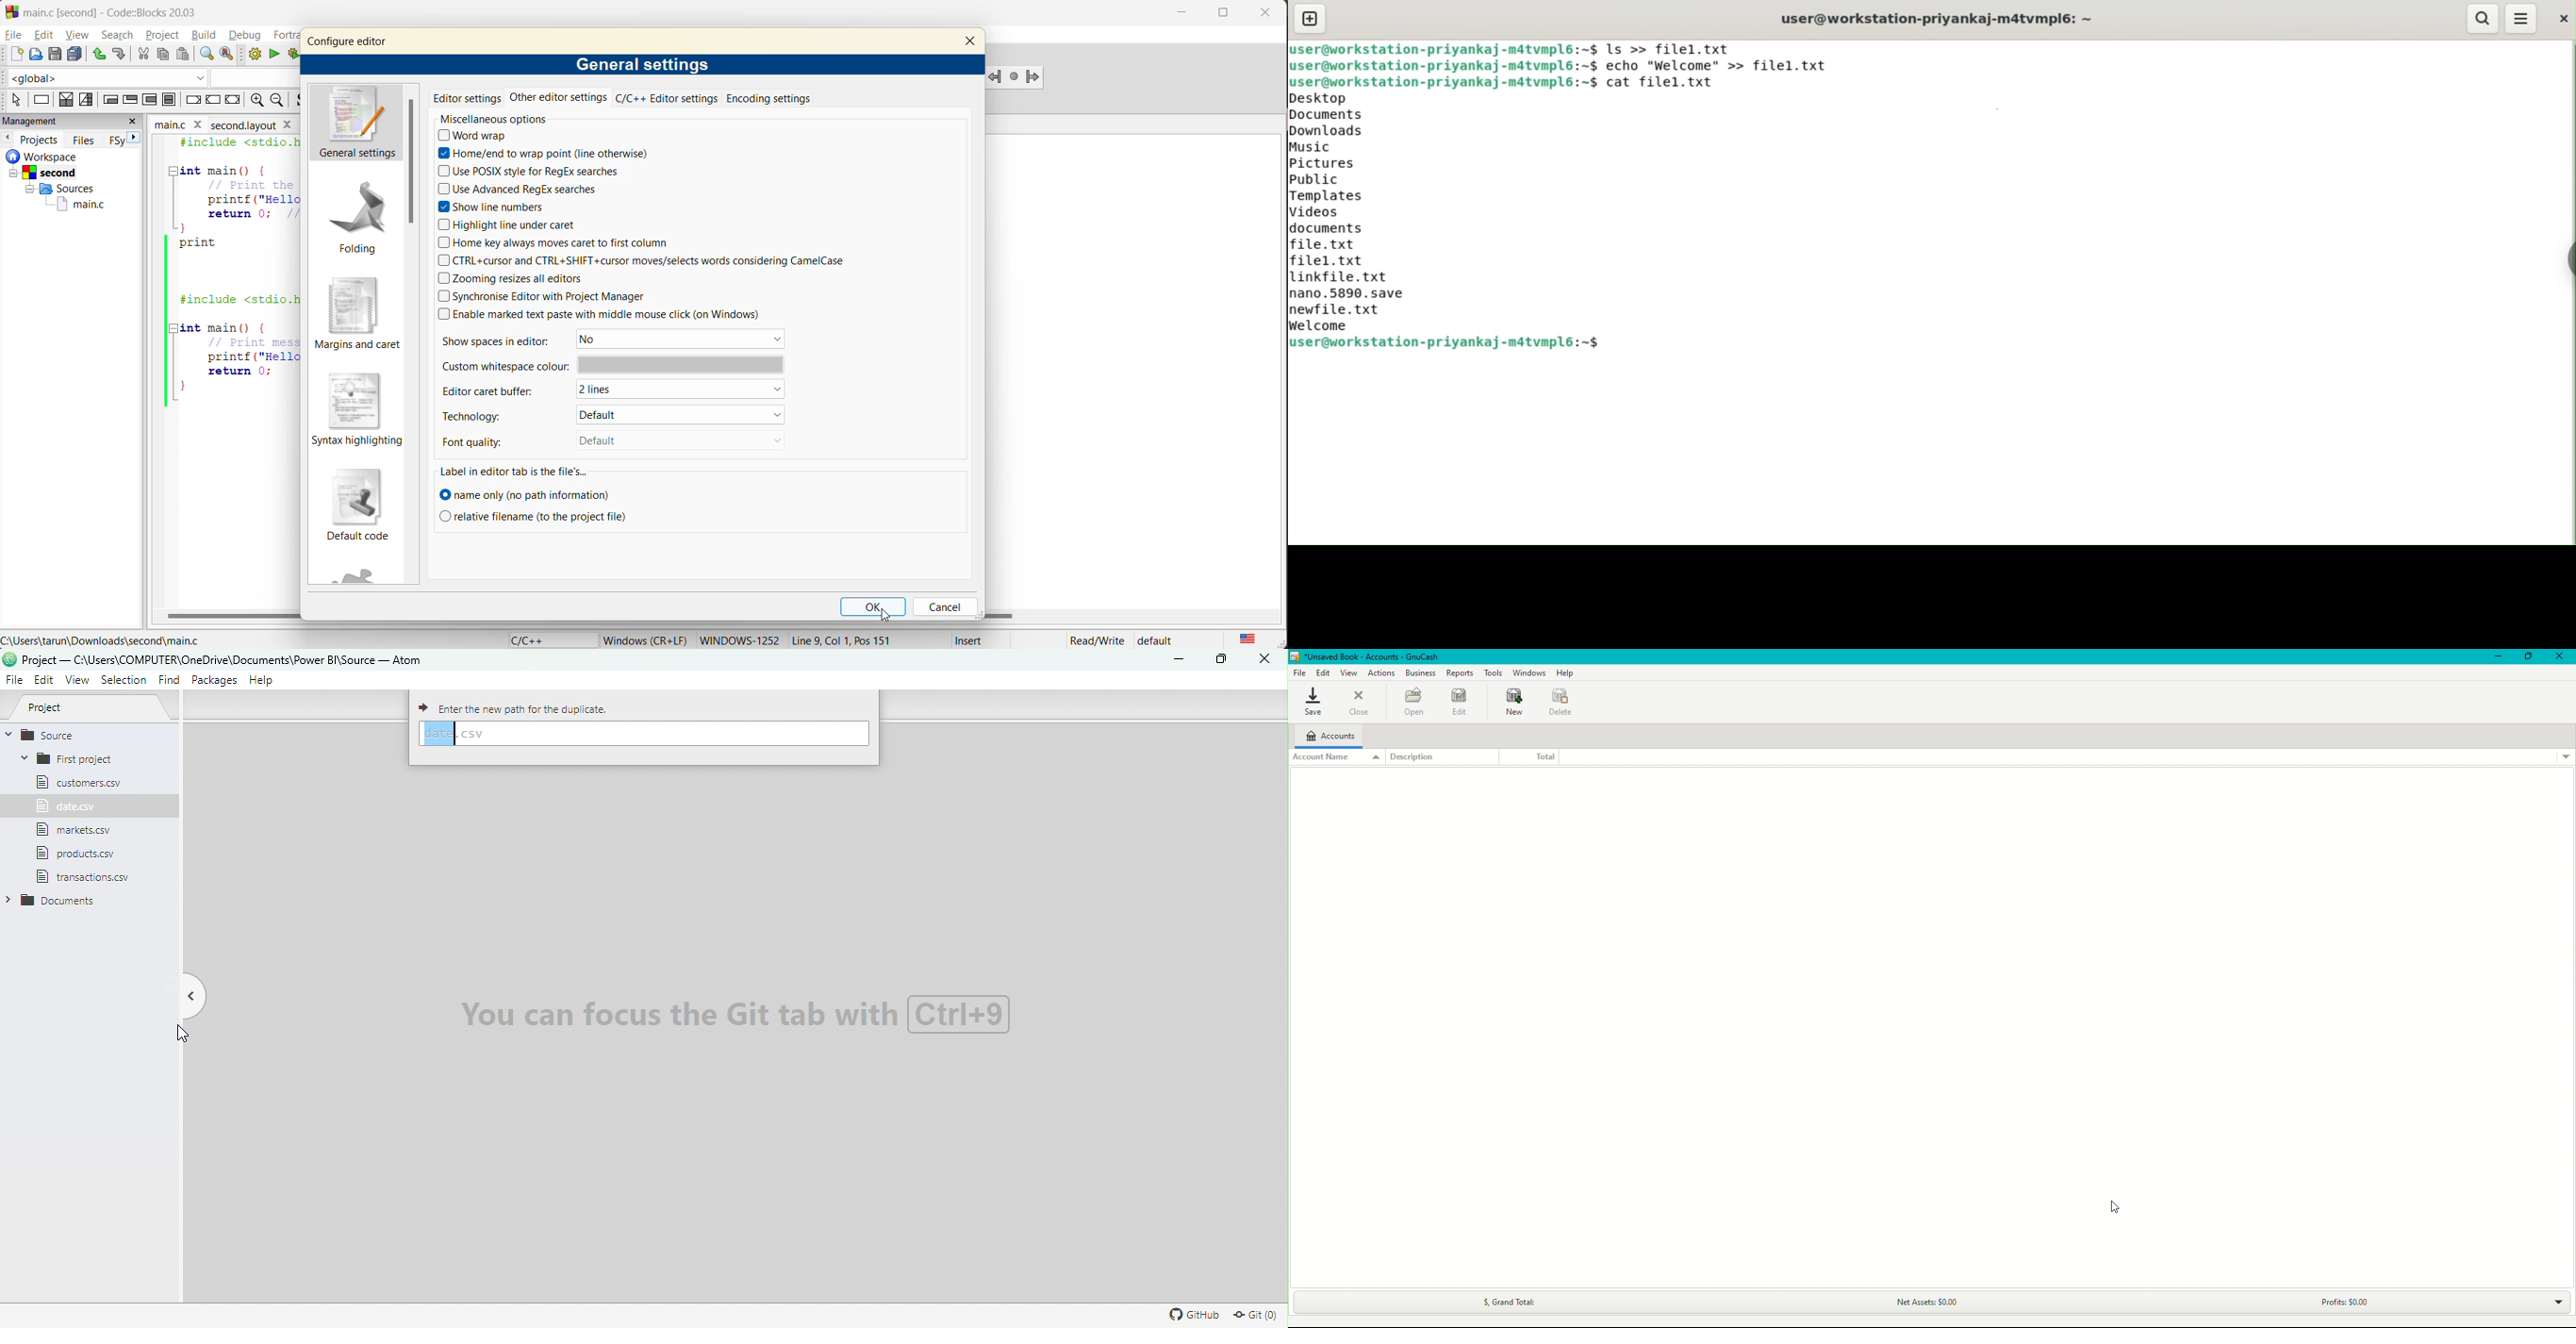  Describe the element at coordinates (242, 125) in the screenshot. I see `second.layout` at that location.